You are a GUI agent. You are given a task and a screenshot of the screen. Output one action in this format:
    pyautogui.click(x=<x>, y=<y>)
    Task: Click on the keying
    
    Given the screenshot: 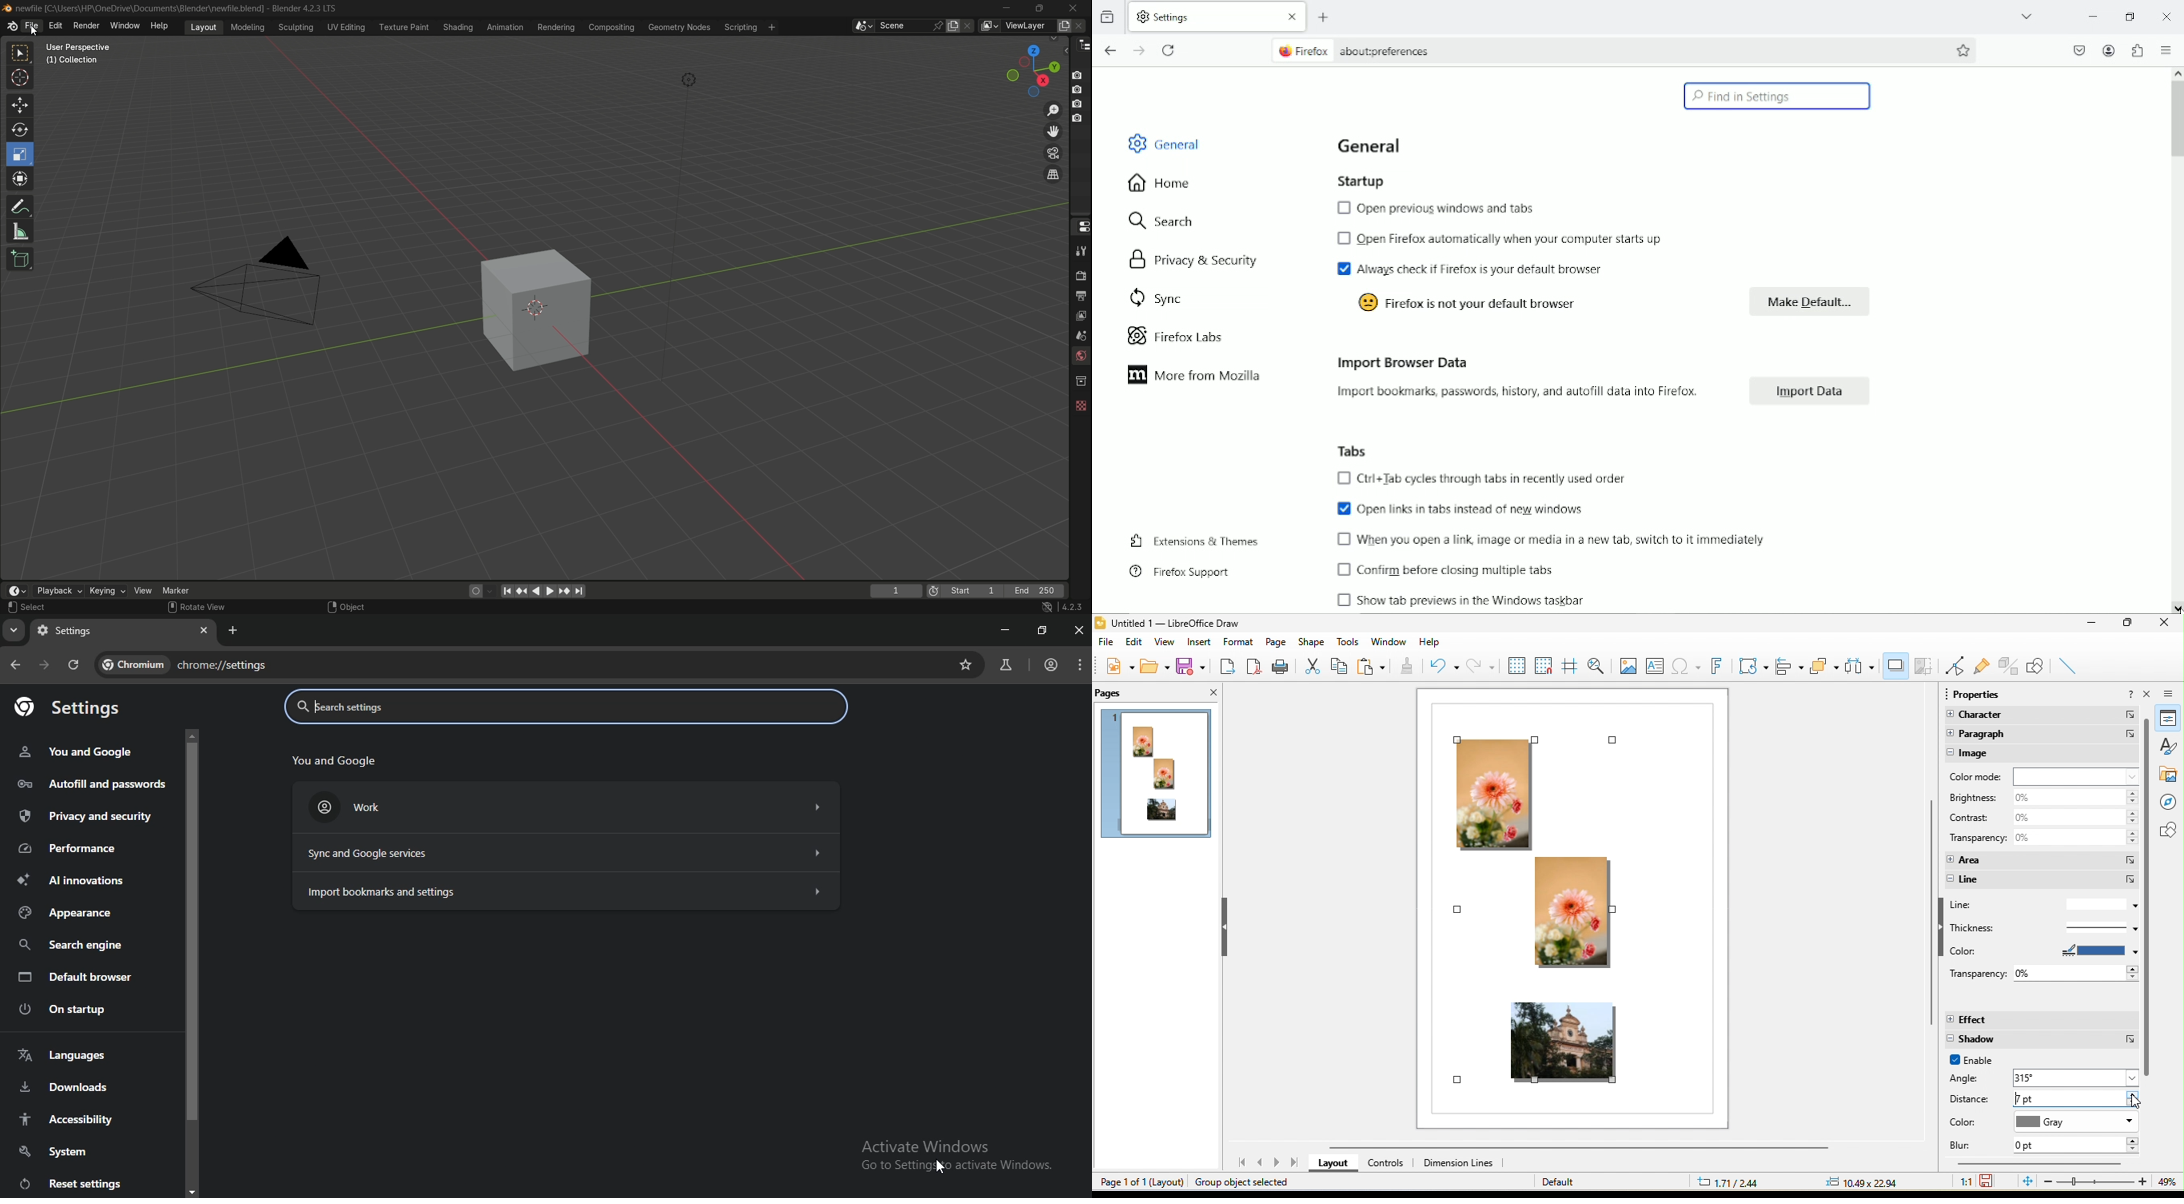 What is the action you would take?
    pyautogui.click(x=106, y=592)
    